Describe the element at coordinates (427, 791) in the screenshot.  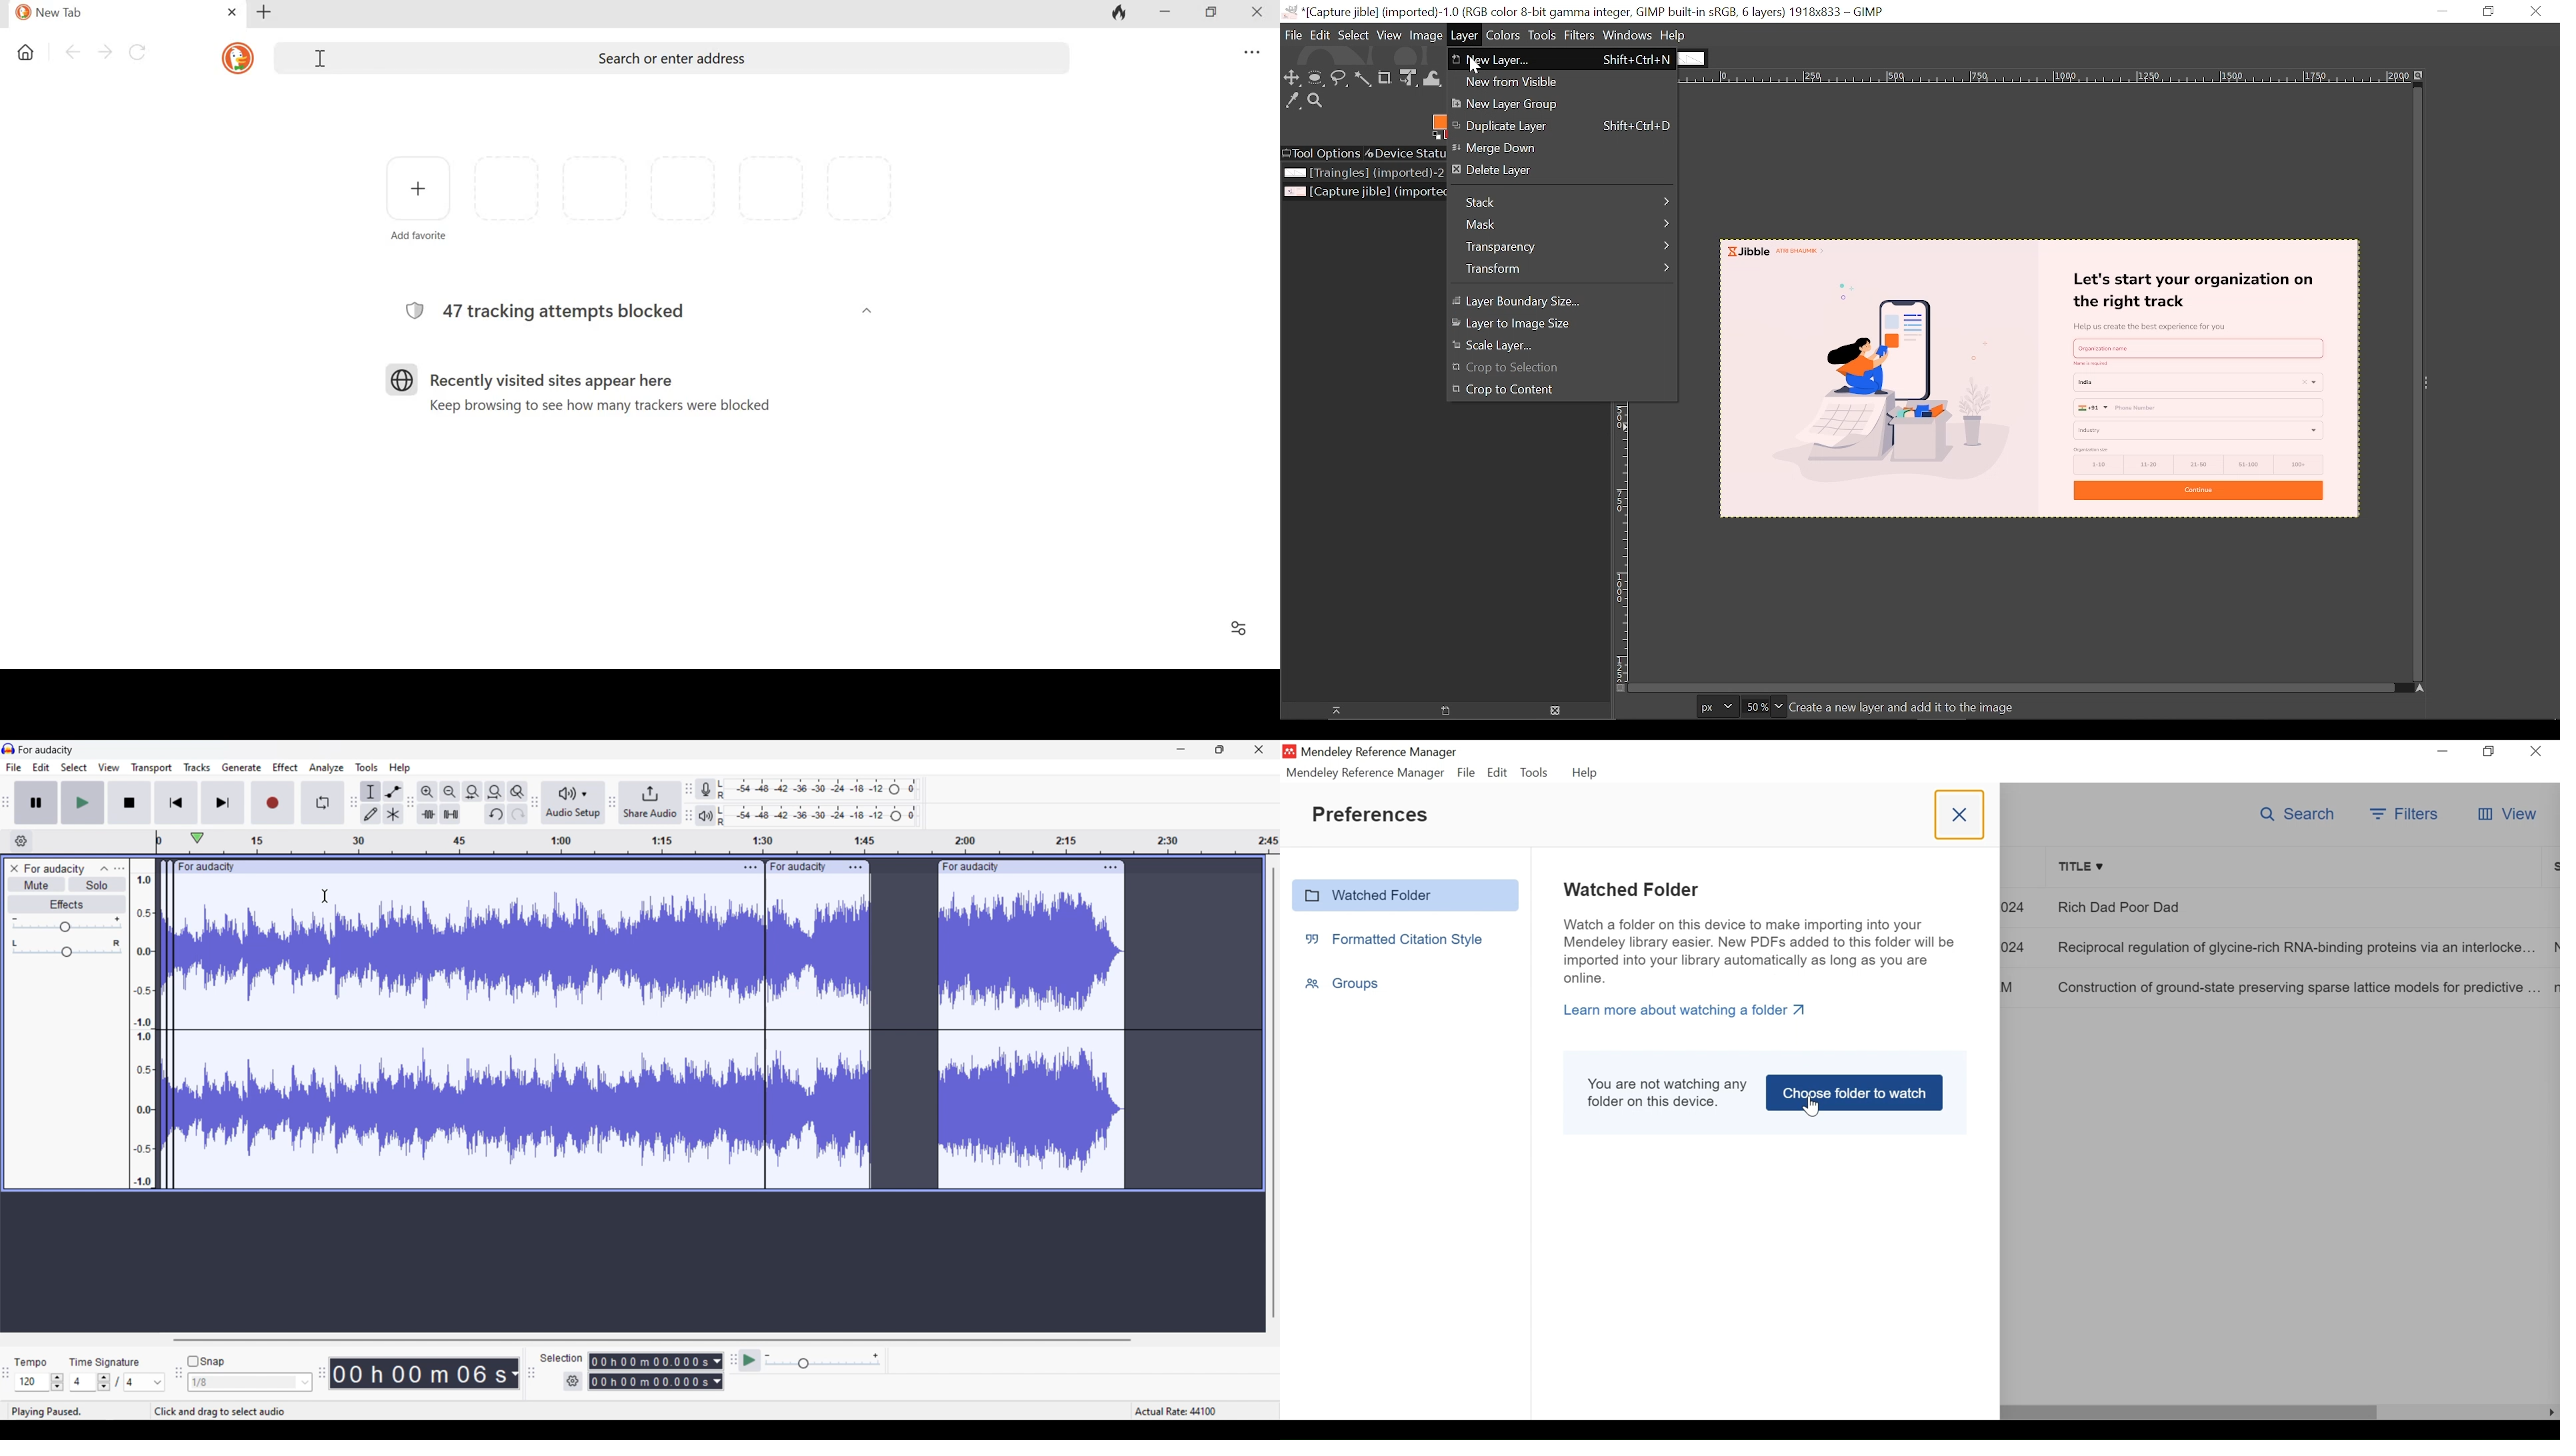
I see `zoom in` at that location.